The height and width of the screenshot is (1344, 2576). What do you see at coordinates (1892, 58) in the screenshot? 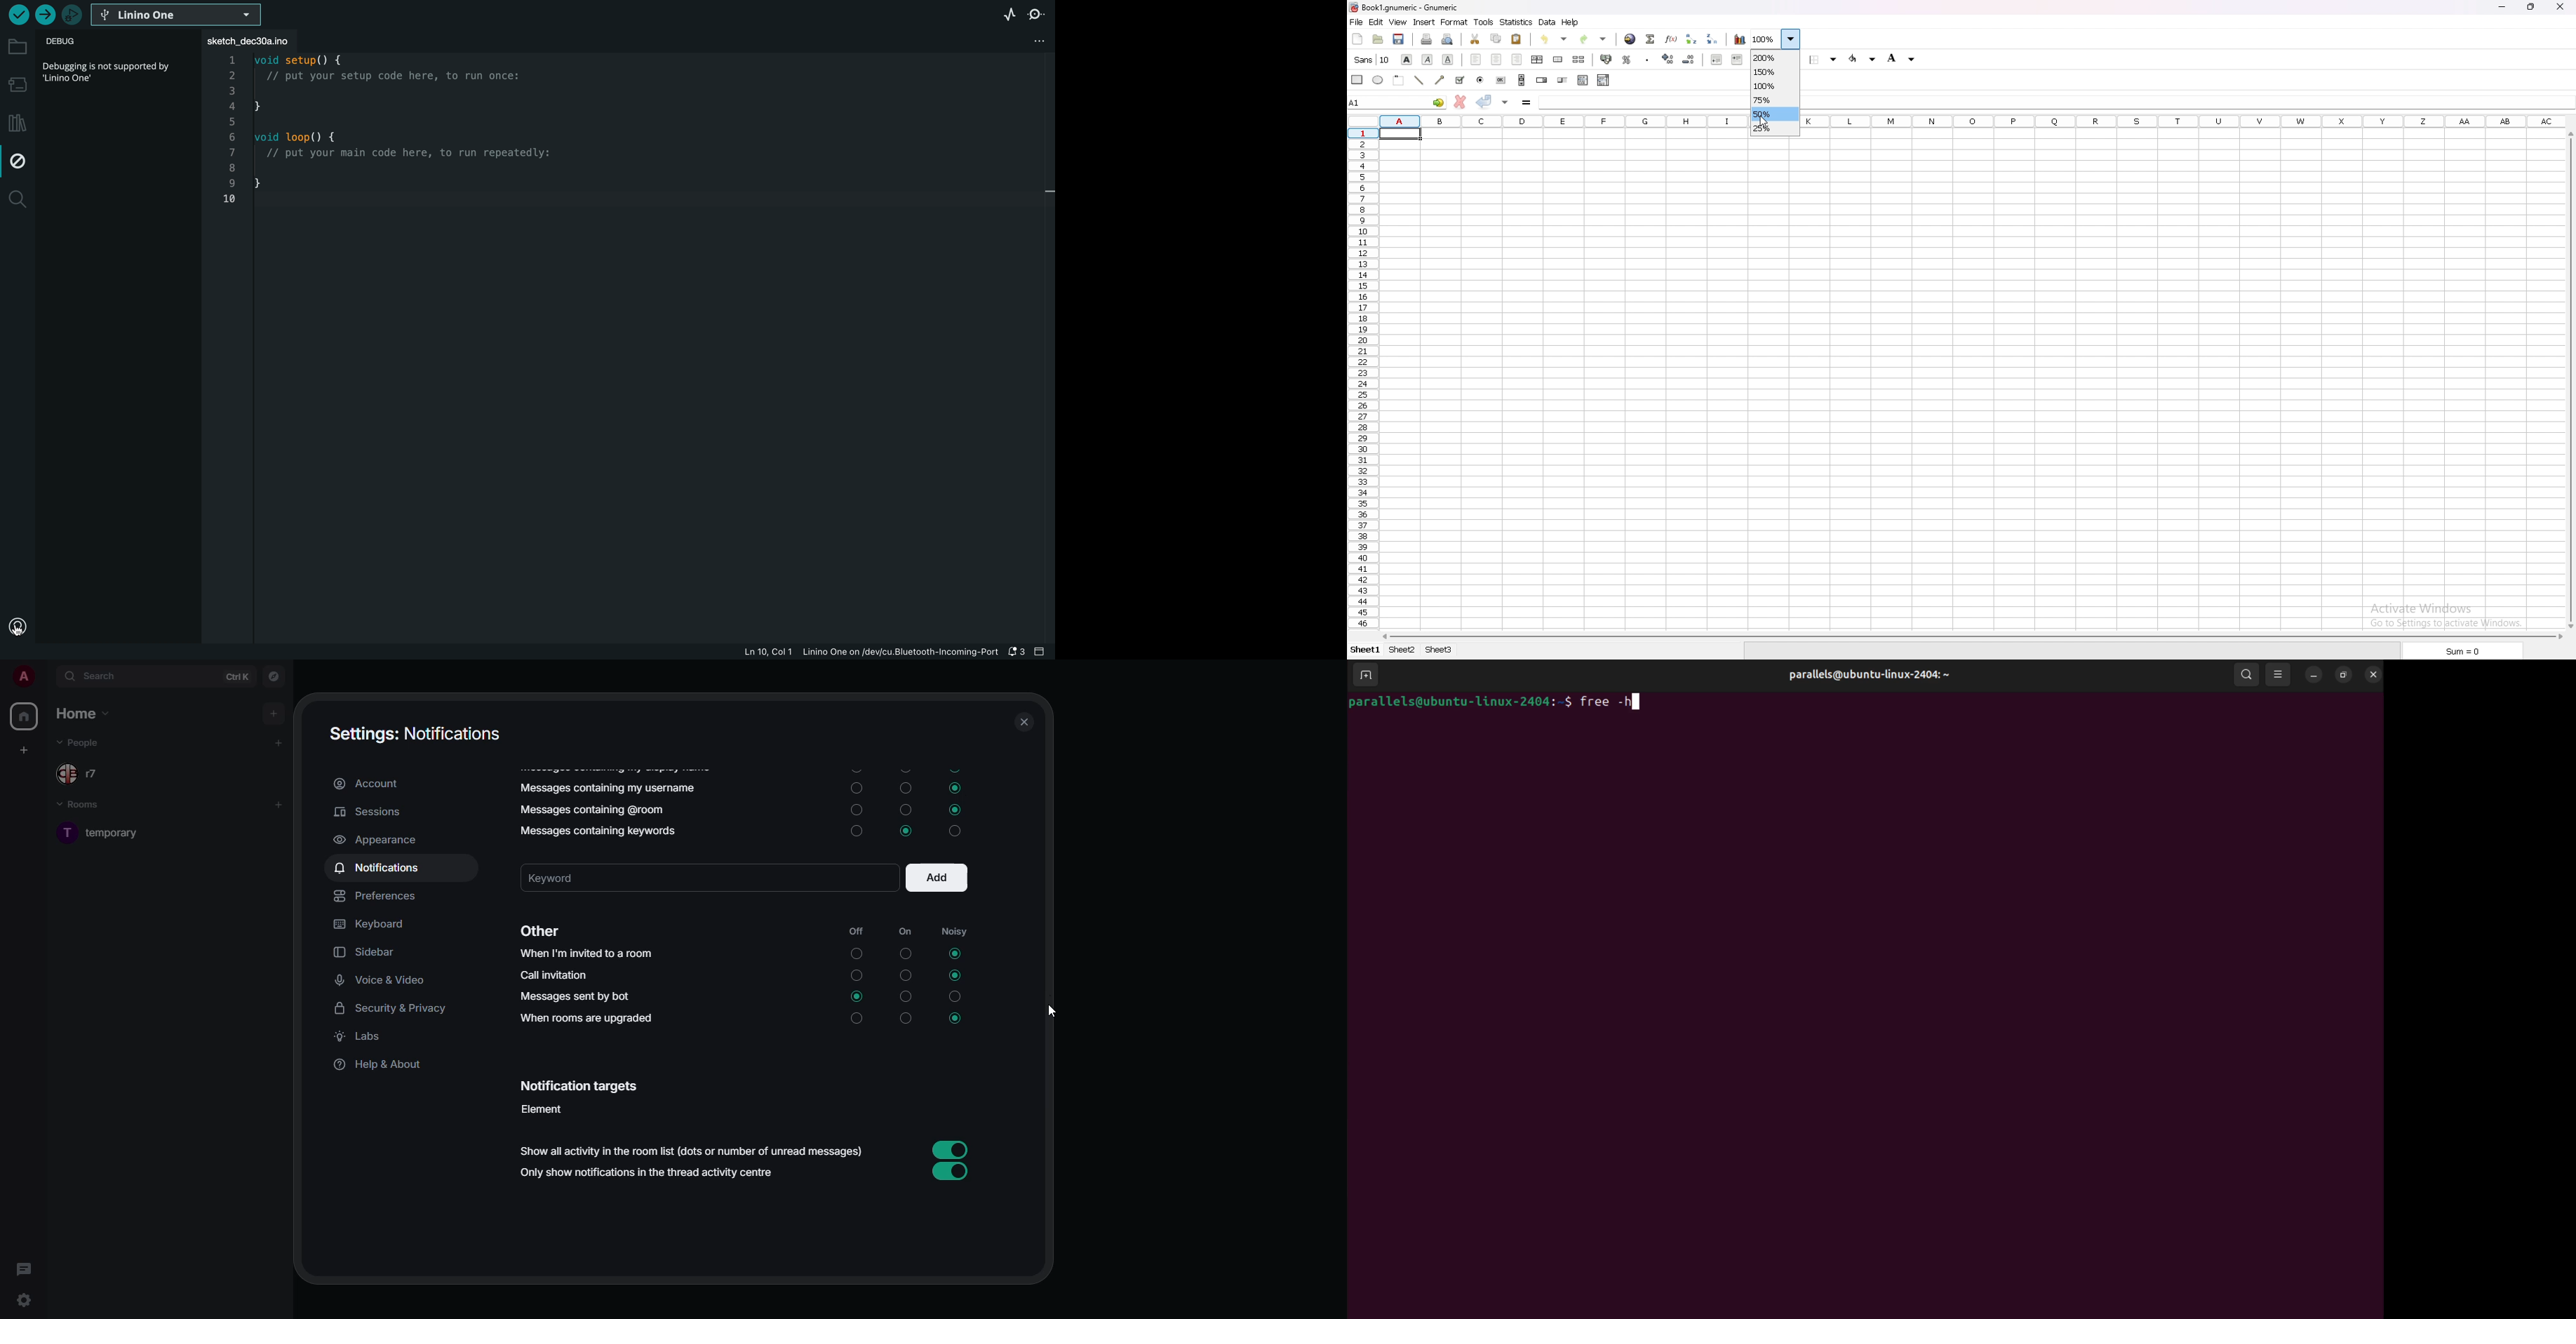
I see `background` at bounding box center [1892, 58].